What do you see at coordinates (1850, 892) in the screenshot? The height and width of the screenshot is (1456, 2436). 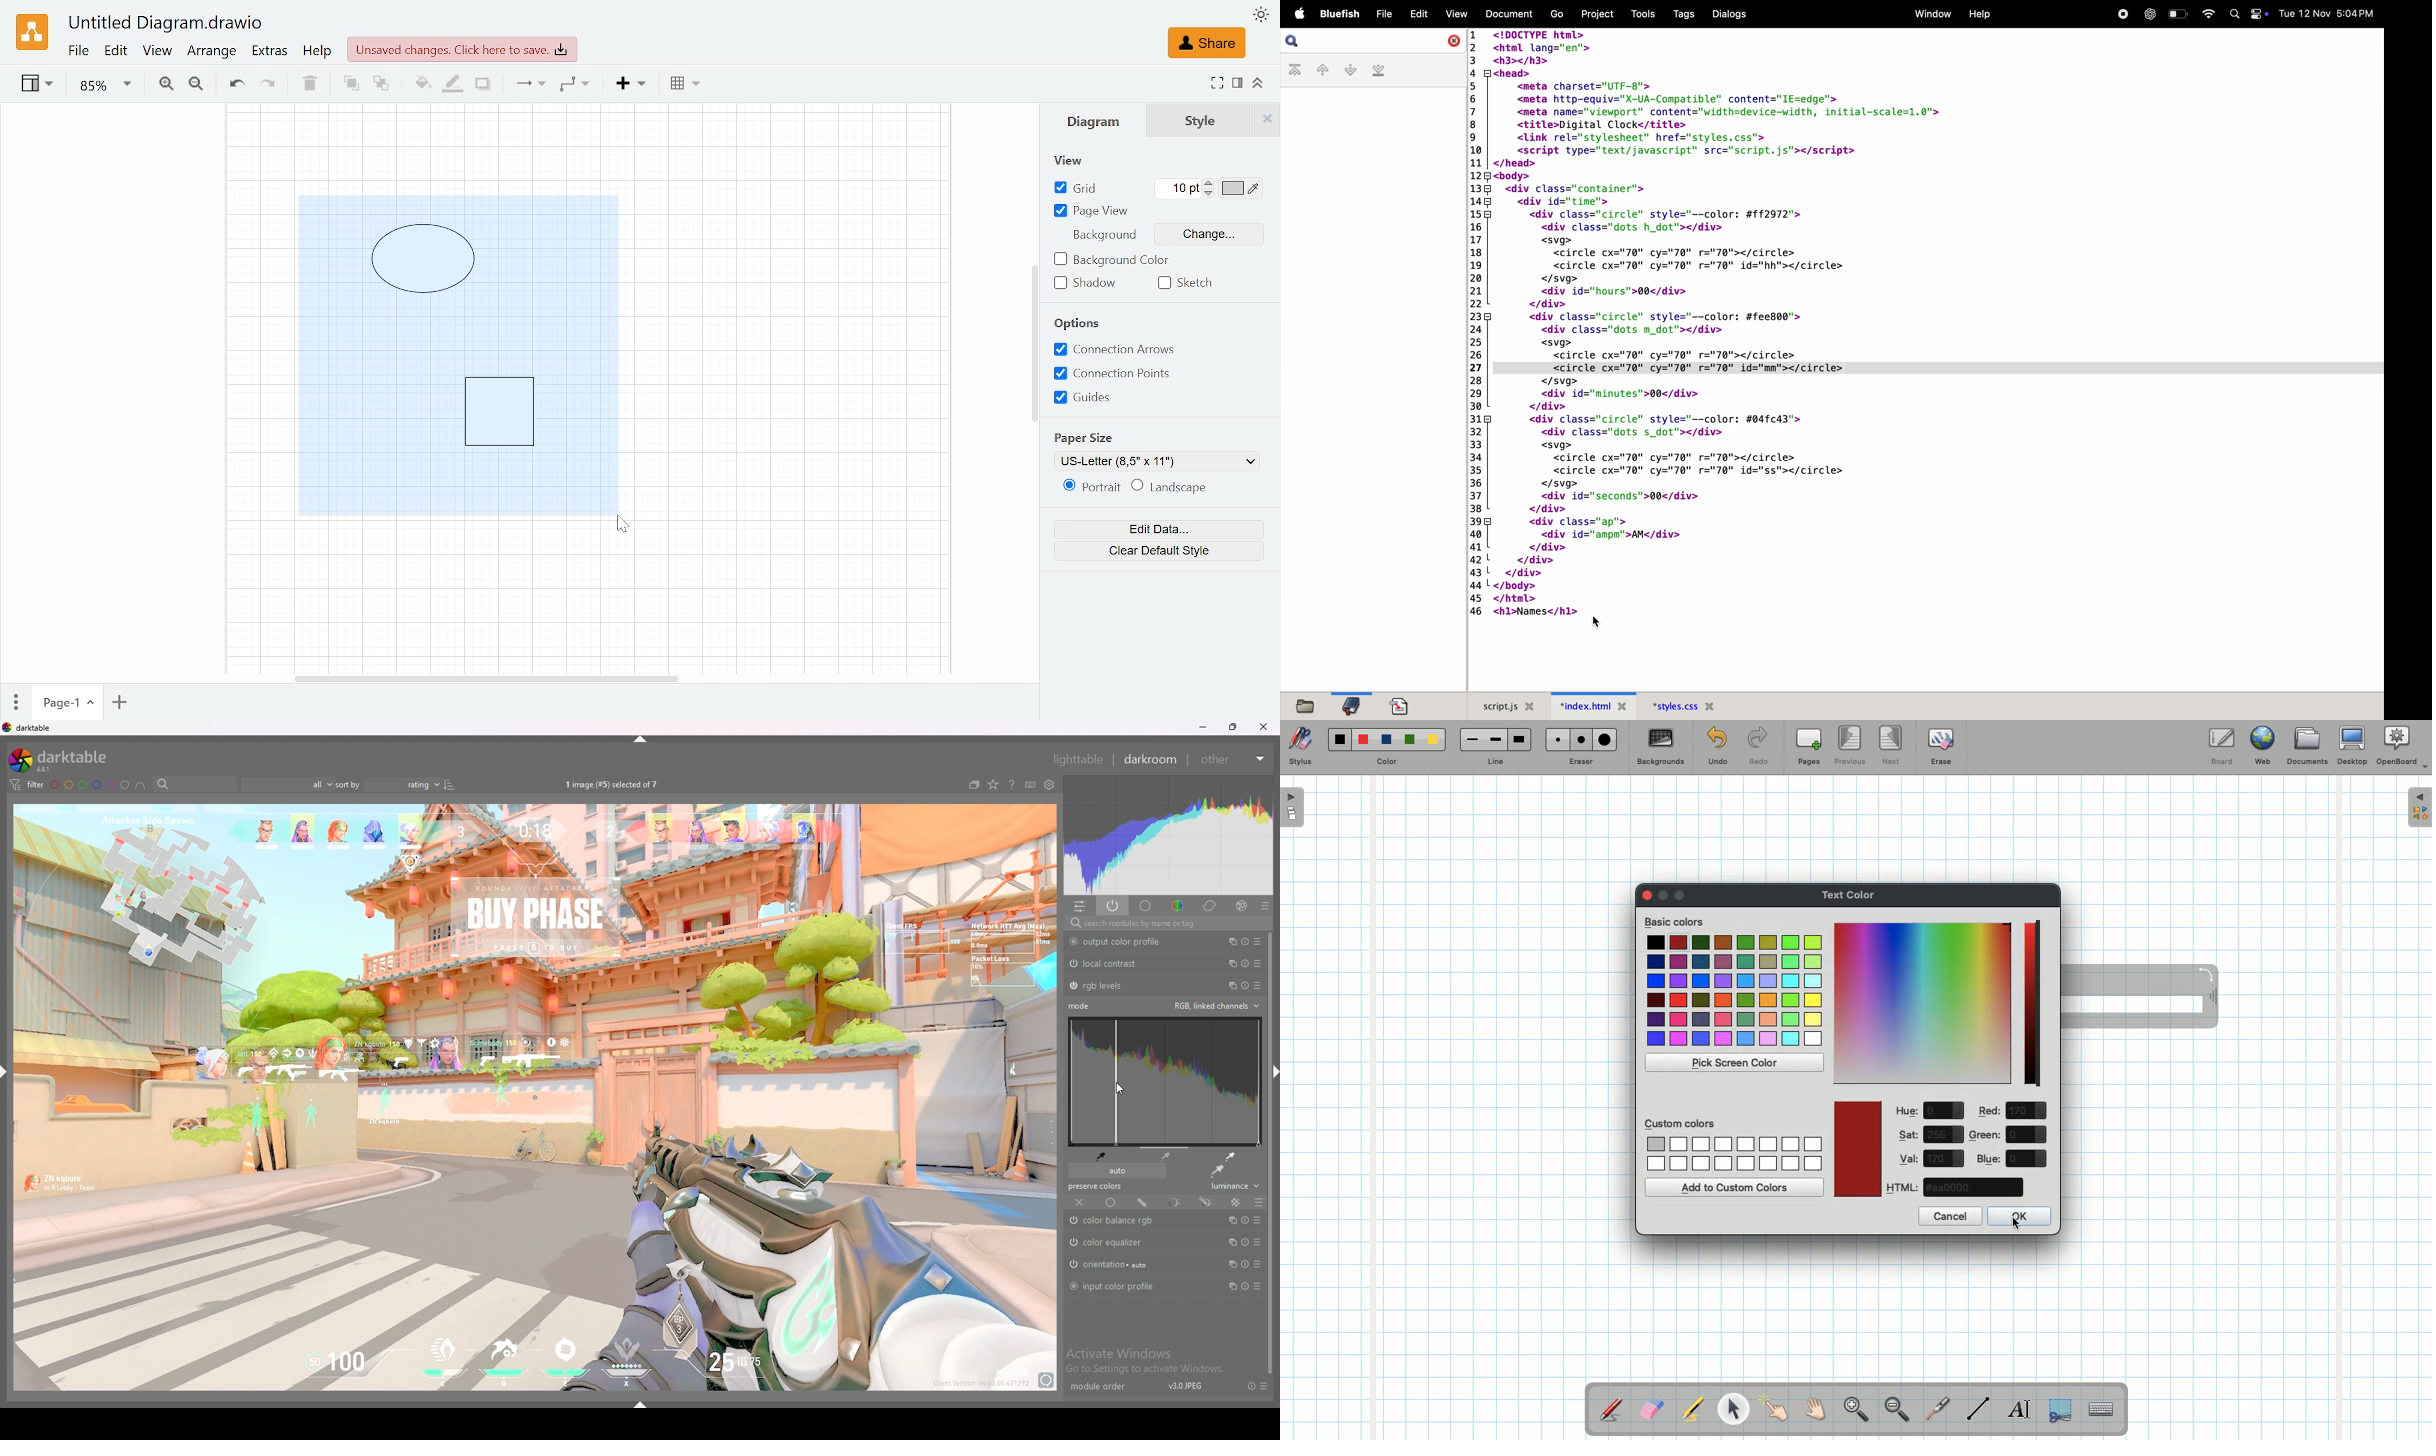 I see `Text color` at bounding box center [1850, 892].